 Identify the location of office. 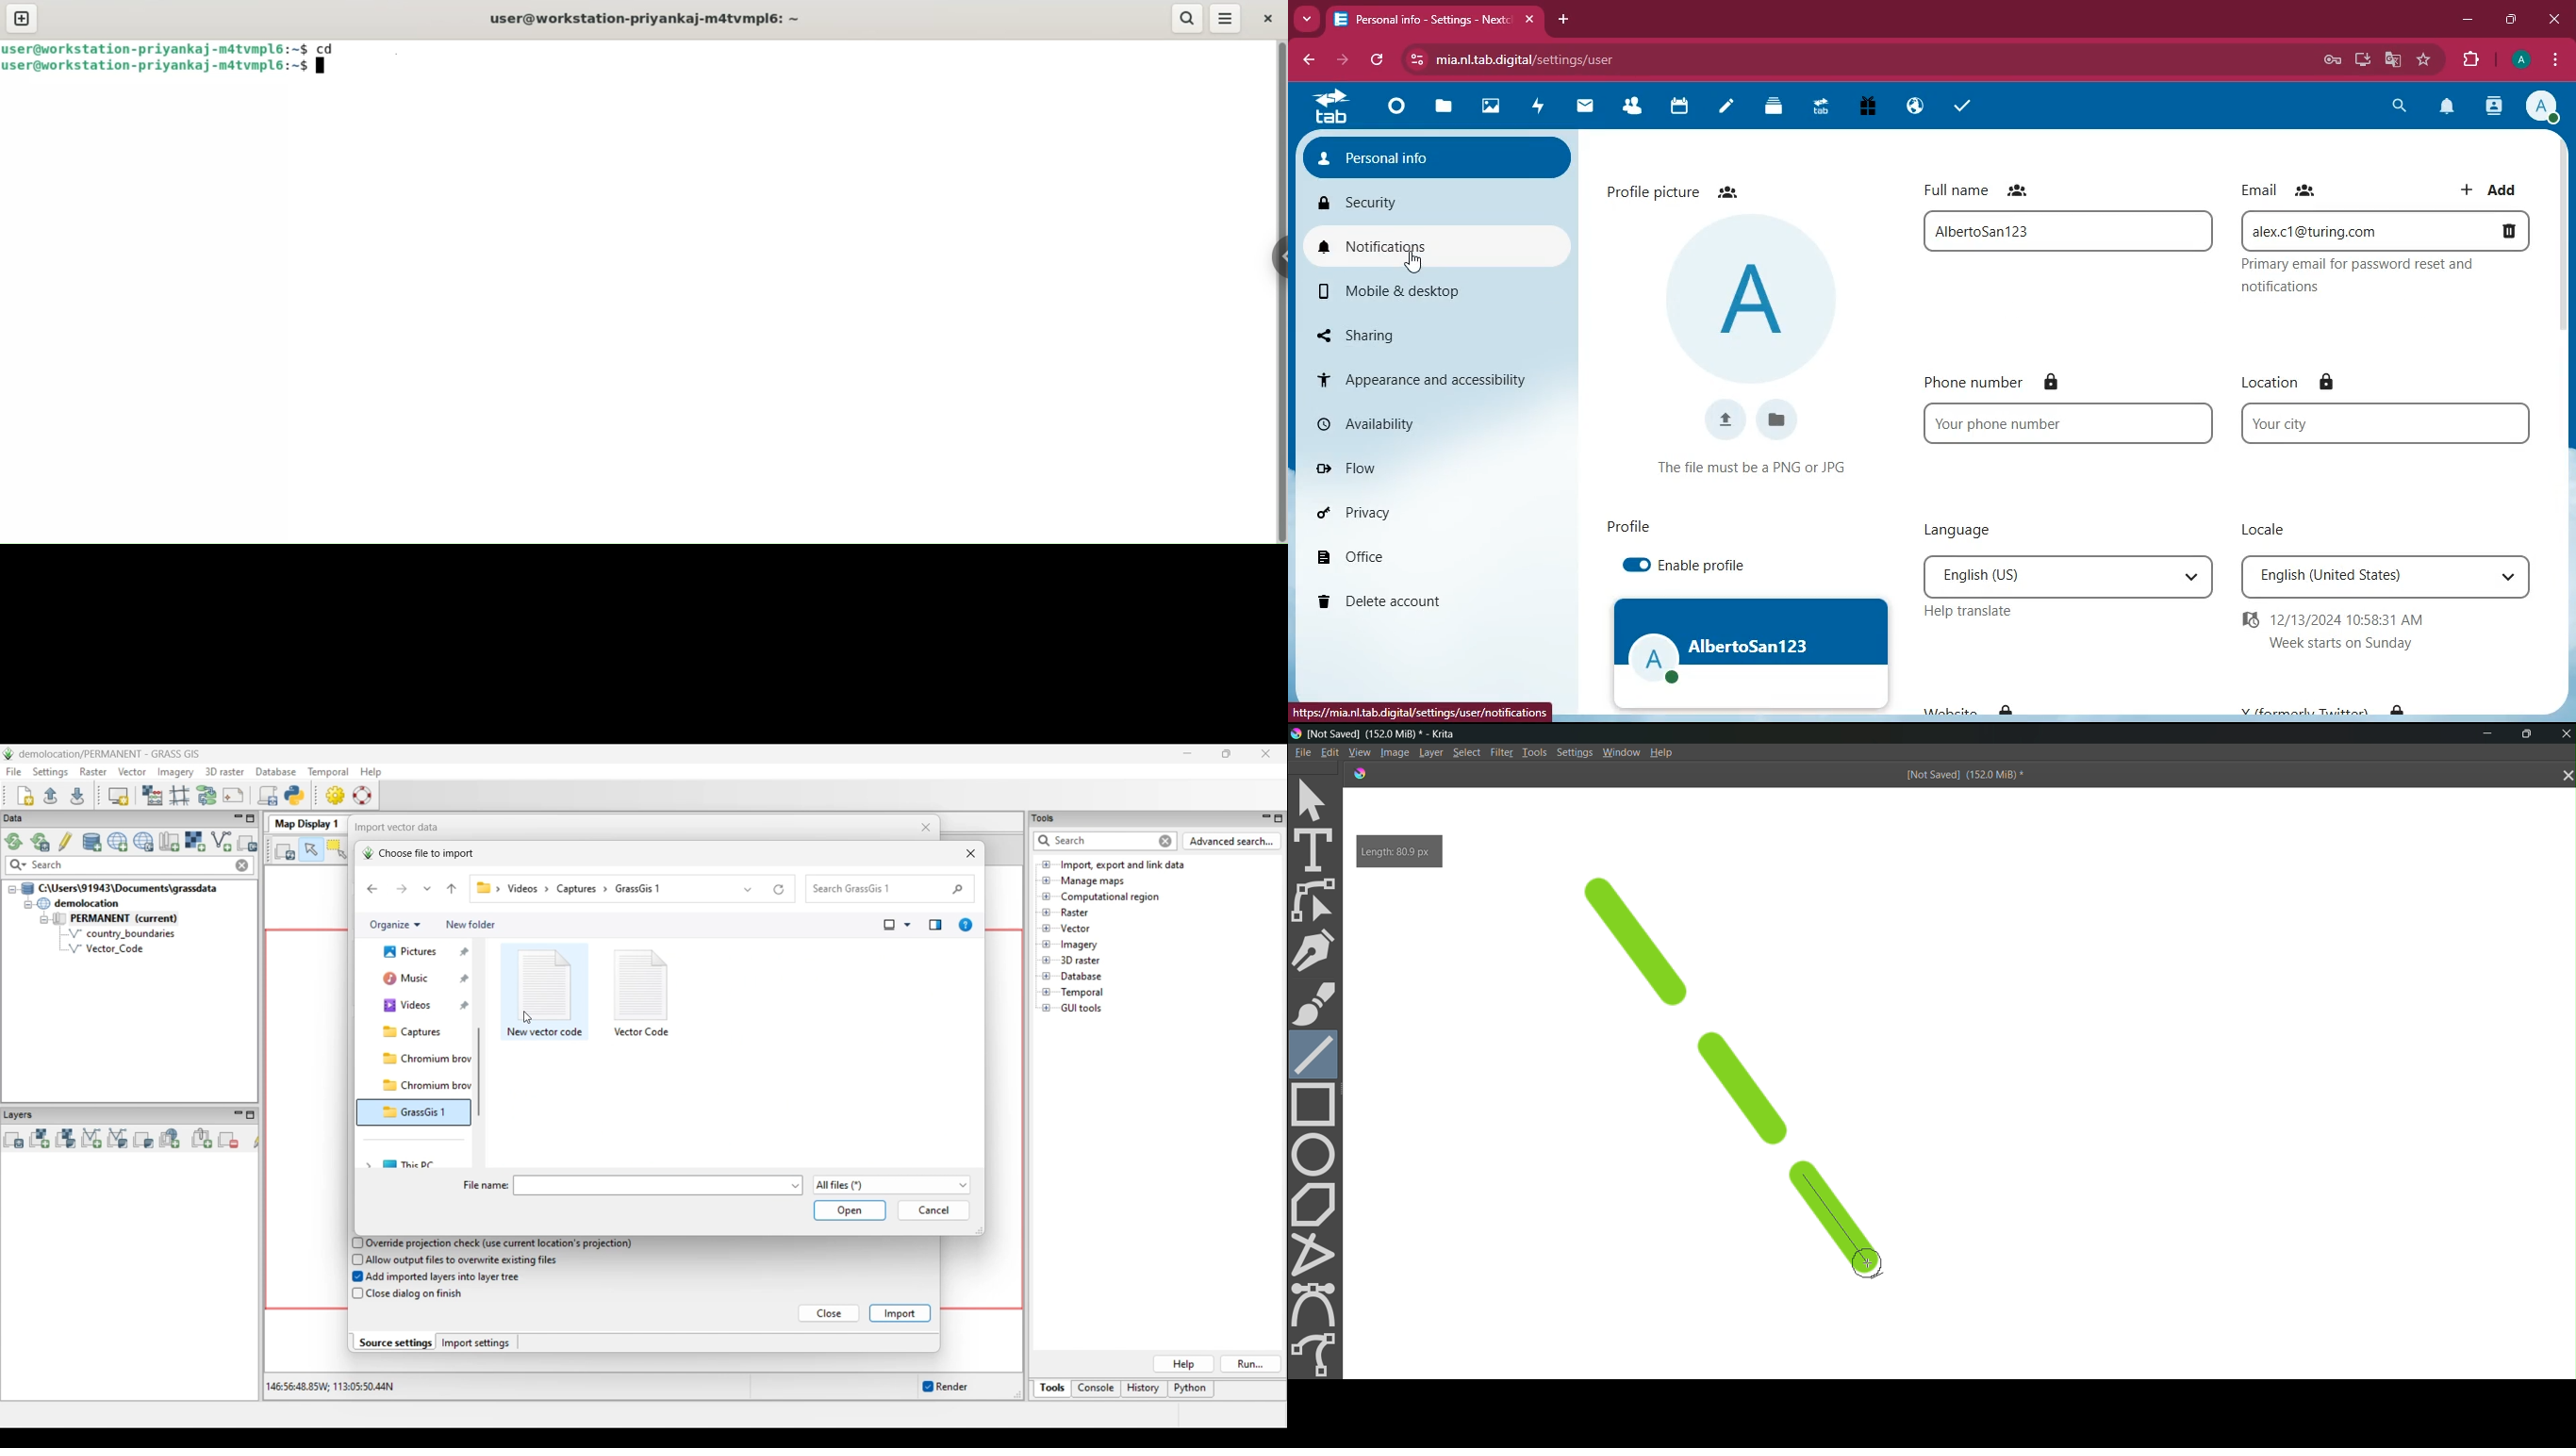
(1428, 558).